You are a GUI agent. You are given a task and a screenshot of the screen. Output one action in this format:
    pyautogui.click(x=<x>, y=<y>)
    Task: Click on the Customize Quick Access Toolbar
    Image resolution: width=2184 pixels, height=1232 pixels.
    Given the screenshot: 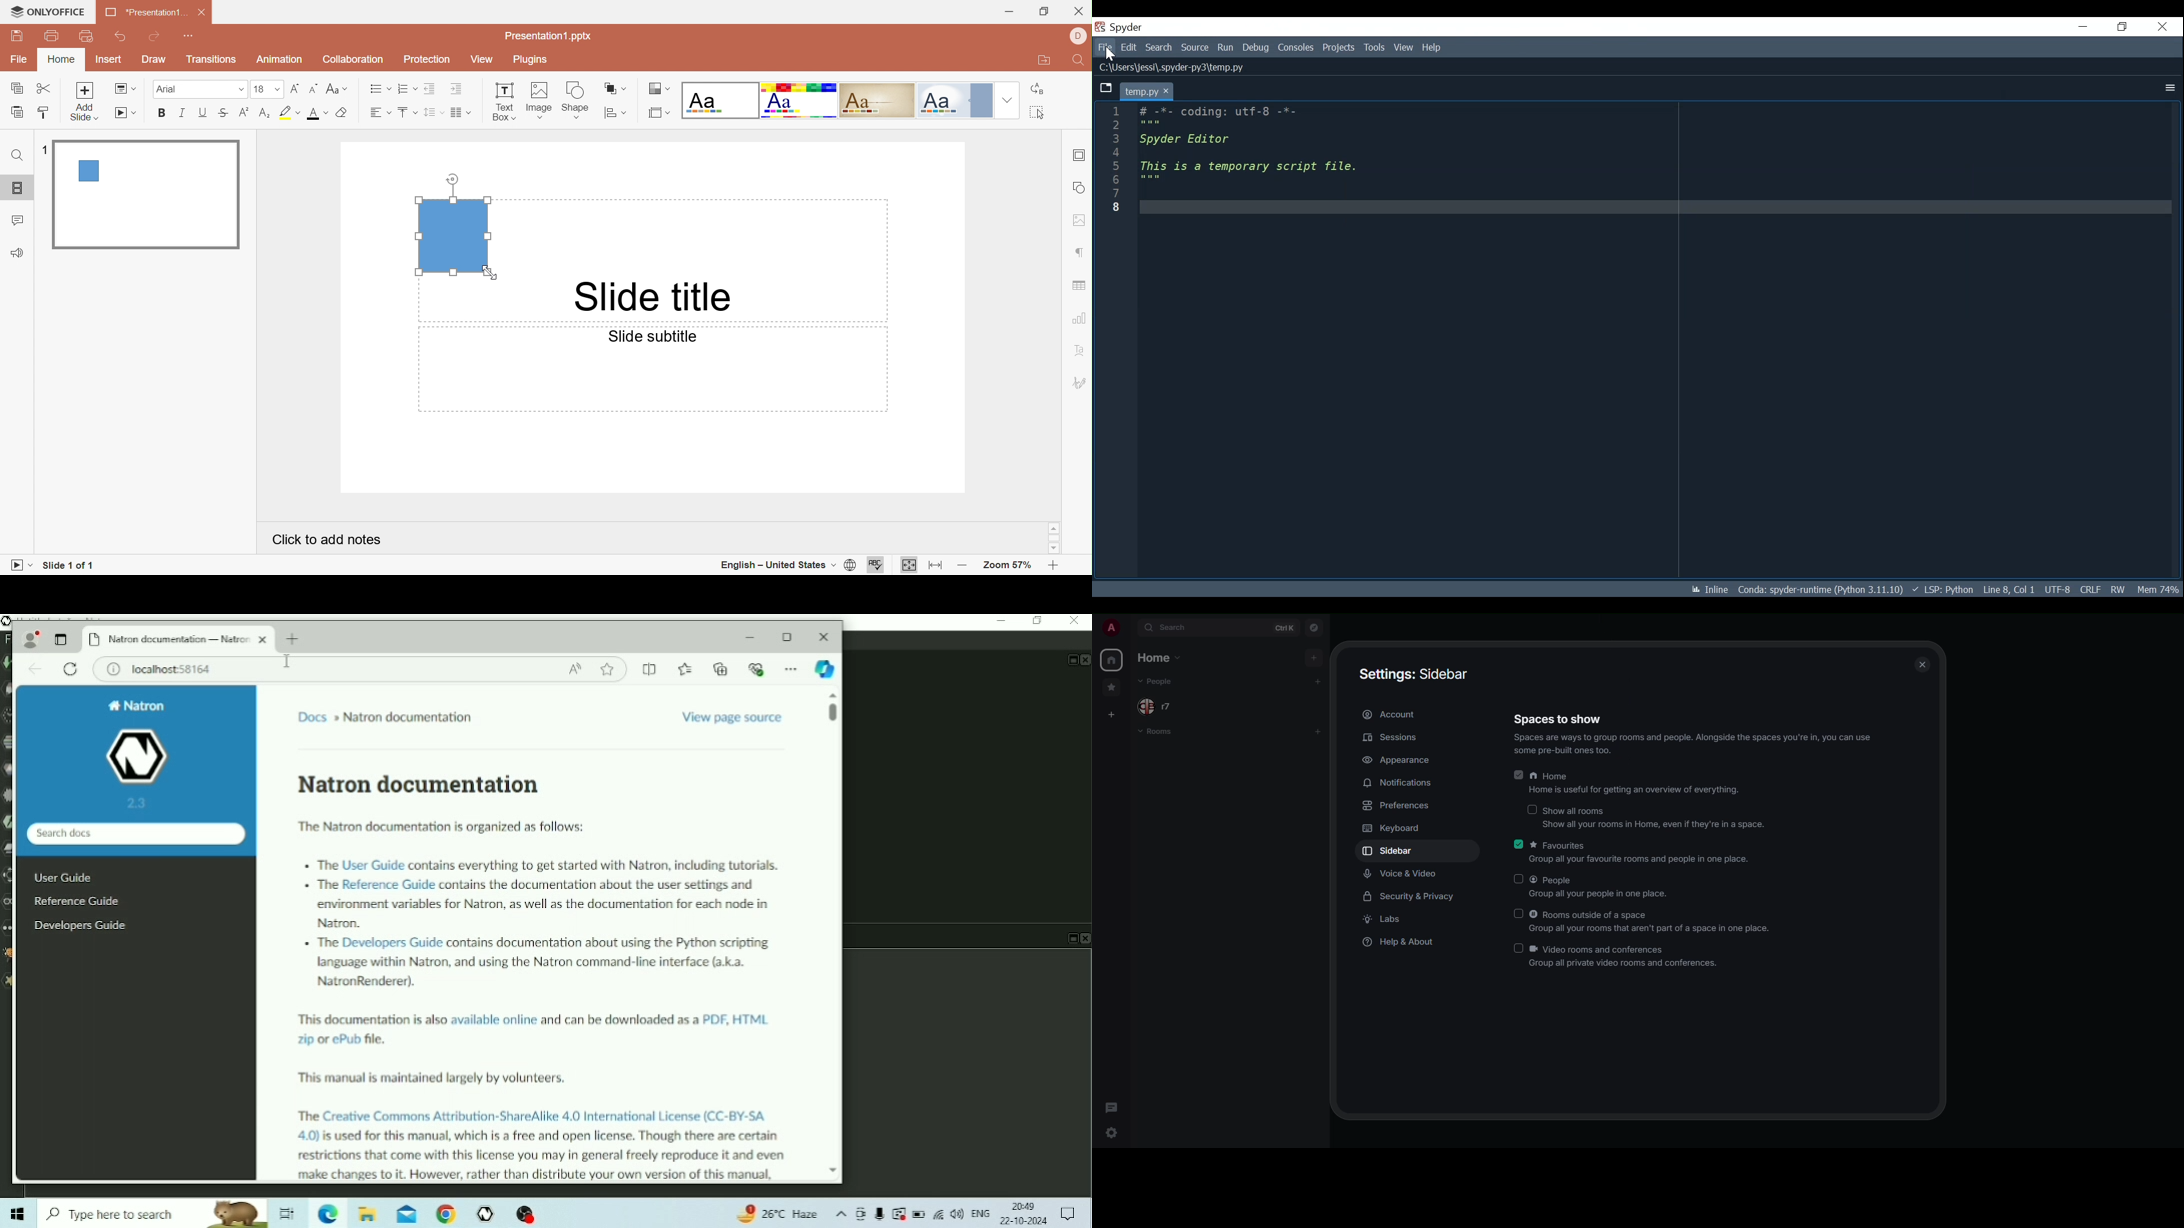 What is the action you would take?
    pyautogui.click(x=187, y=36)
    